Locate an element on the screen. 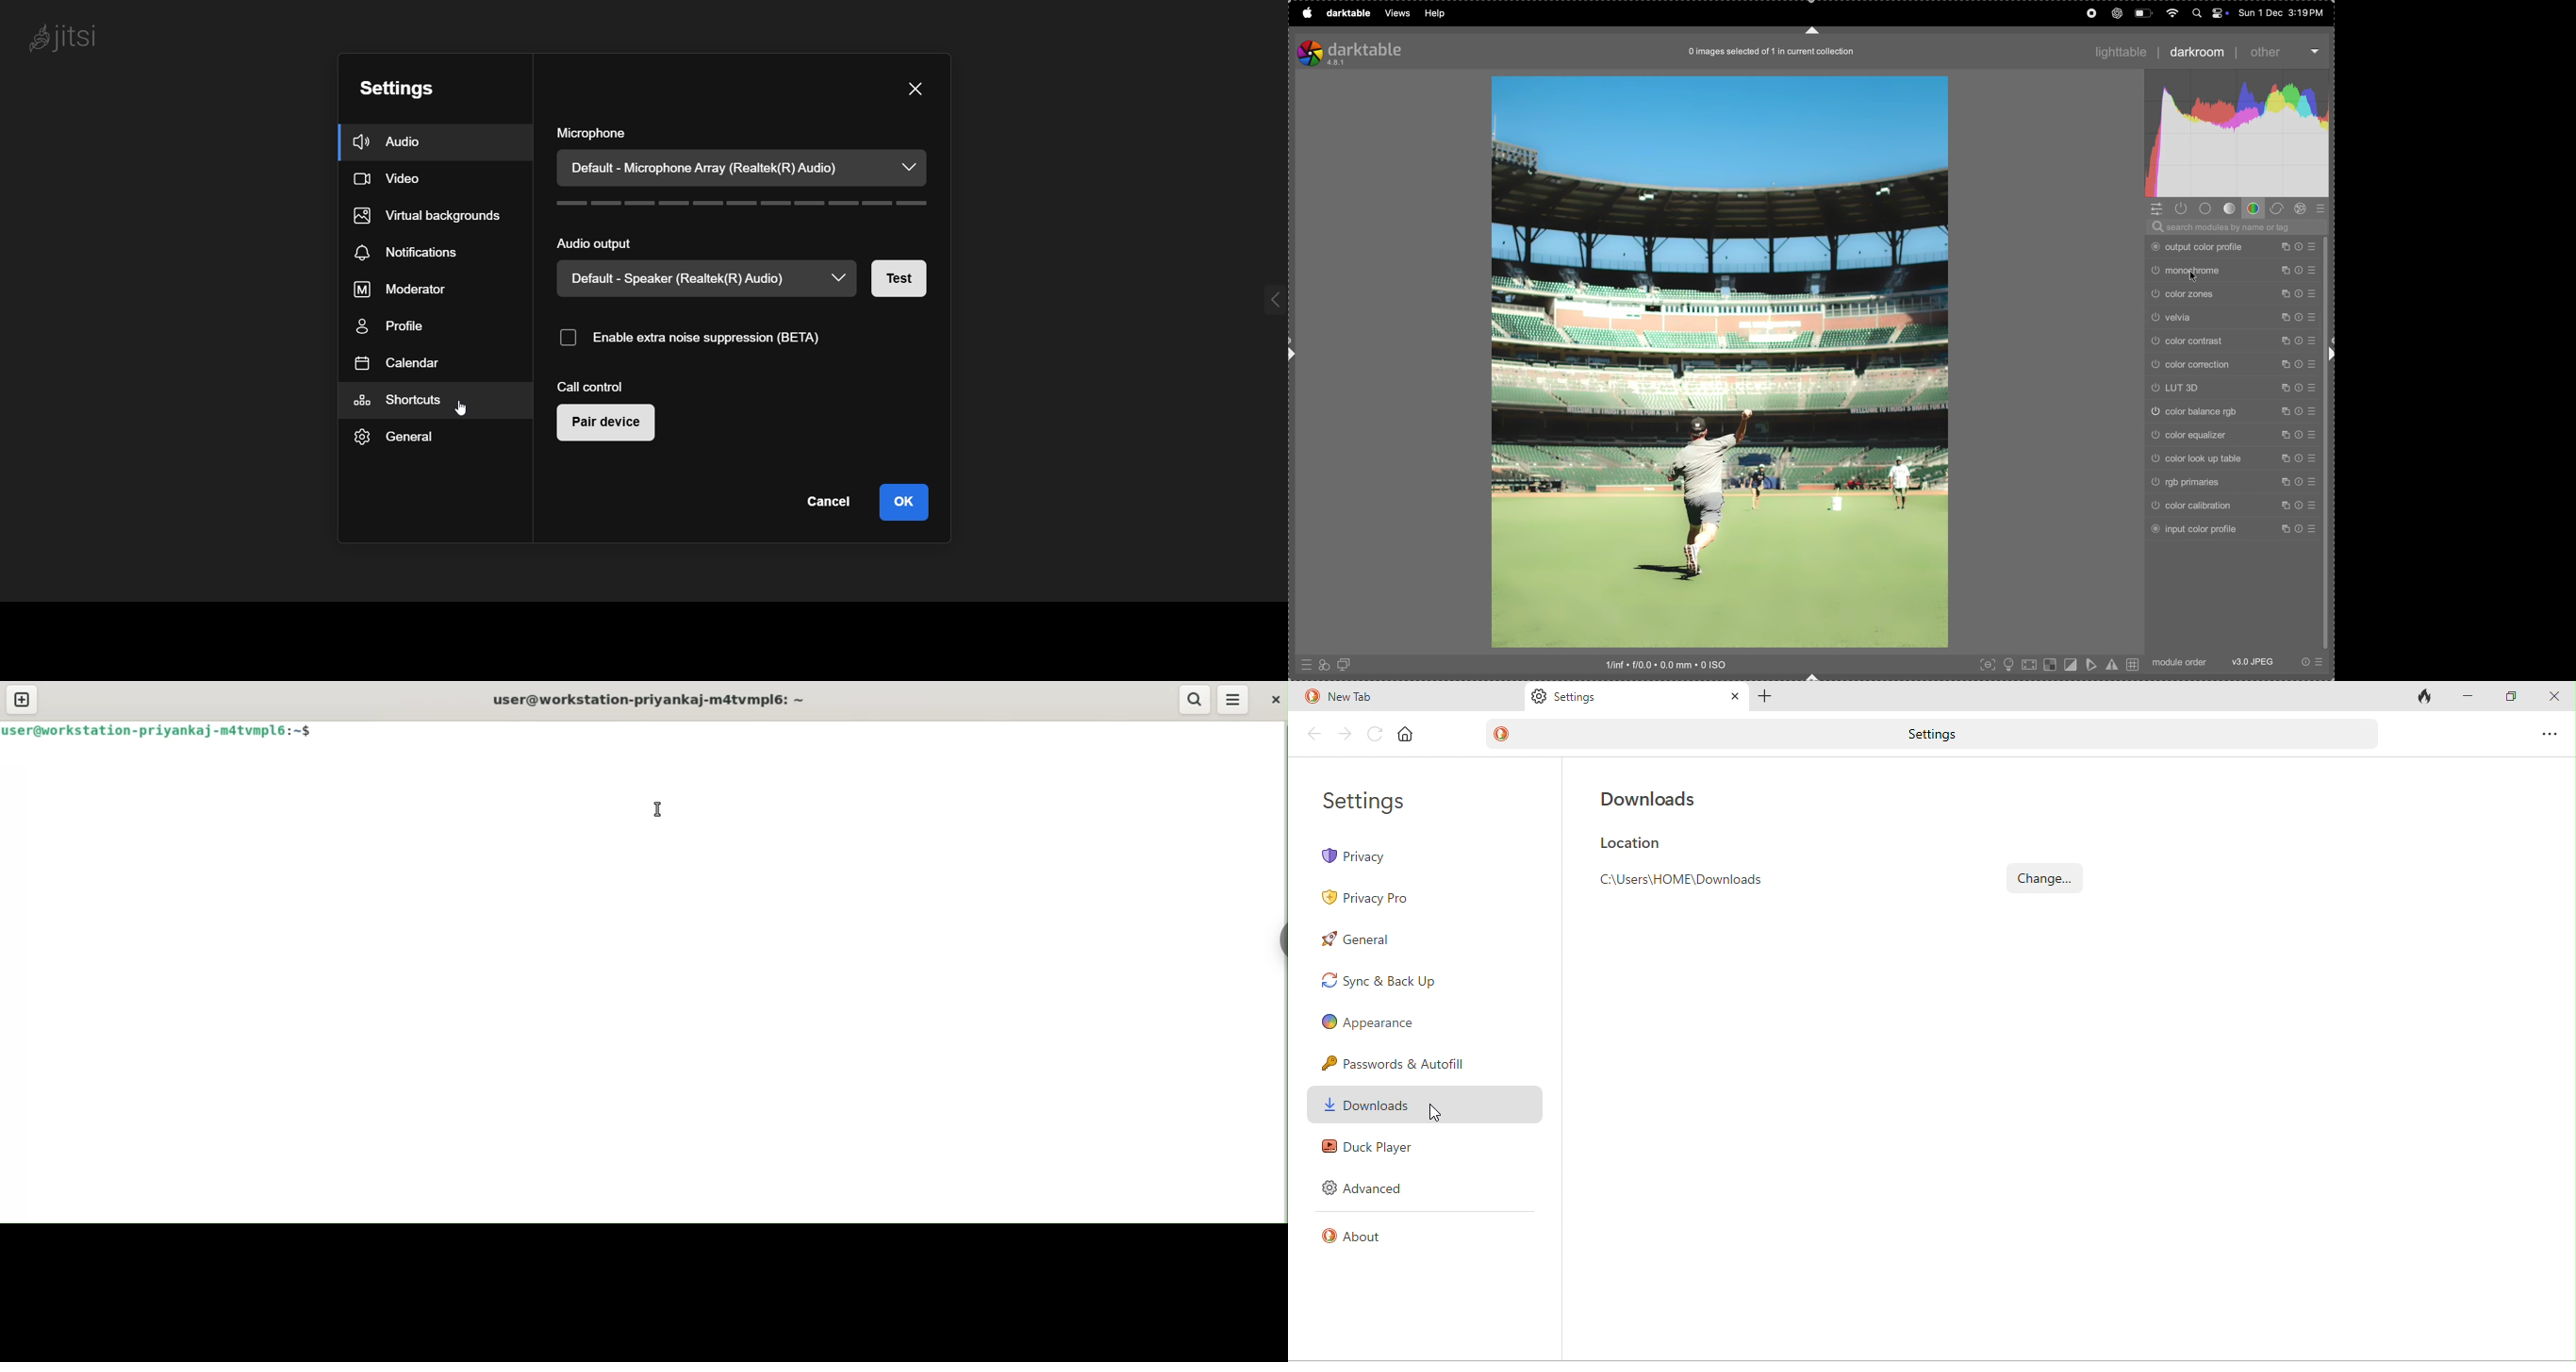 The image size is (2576, 1372). back is located at coordinates (1310, 735).